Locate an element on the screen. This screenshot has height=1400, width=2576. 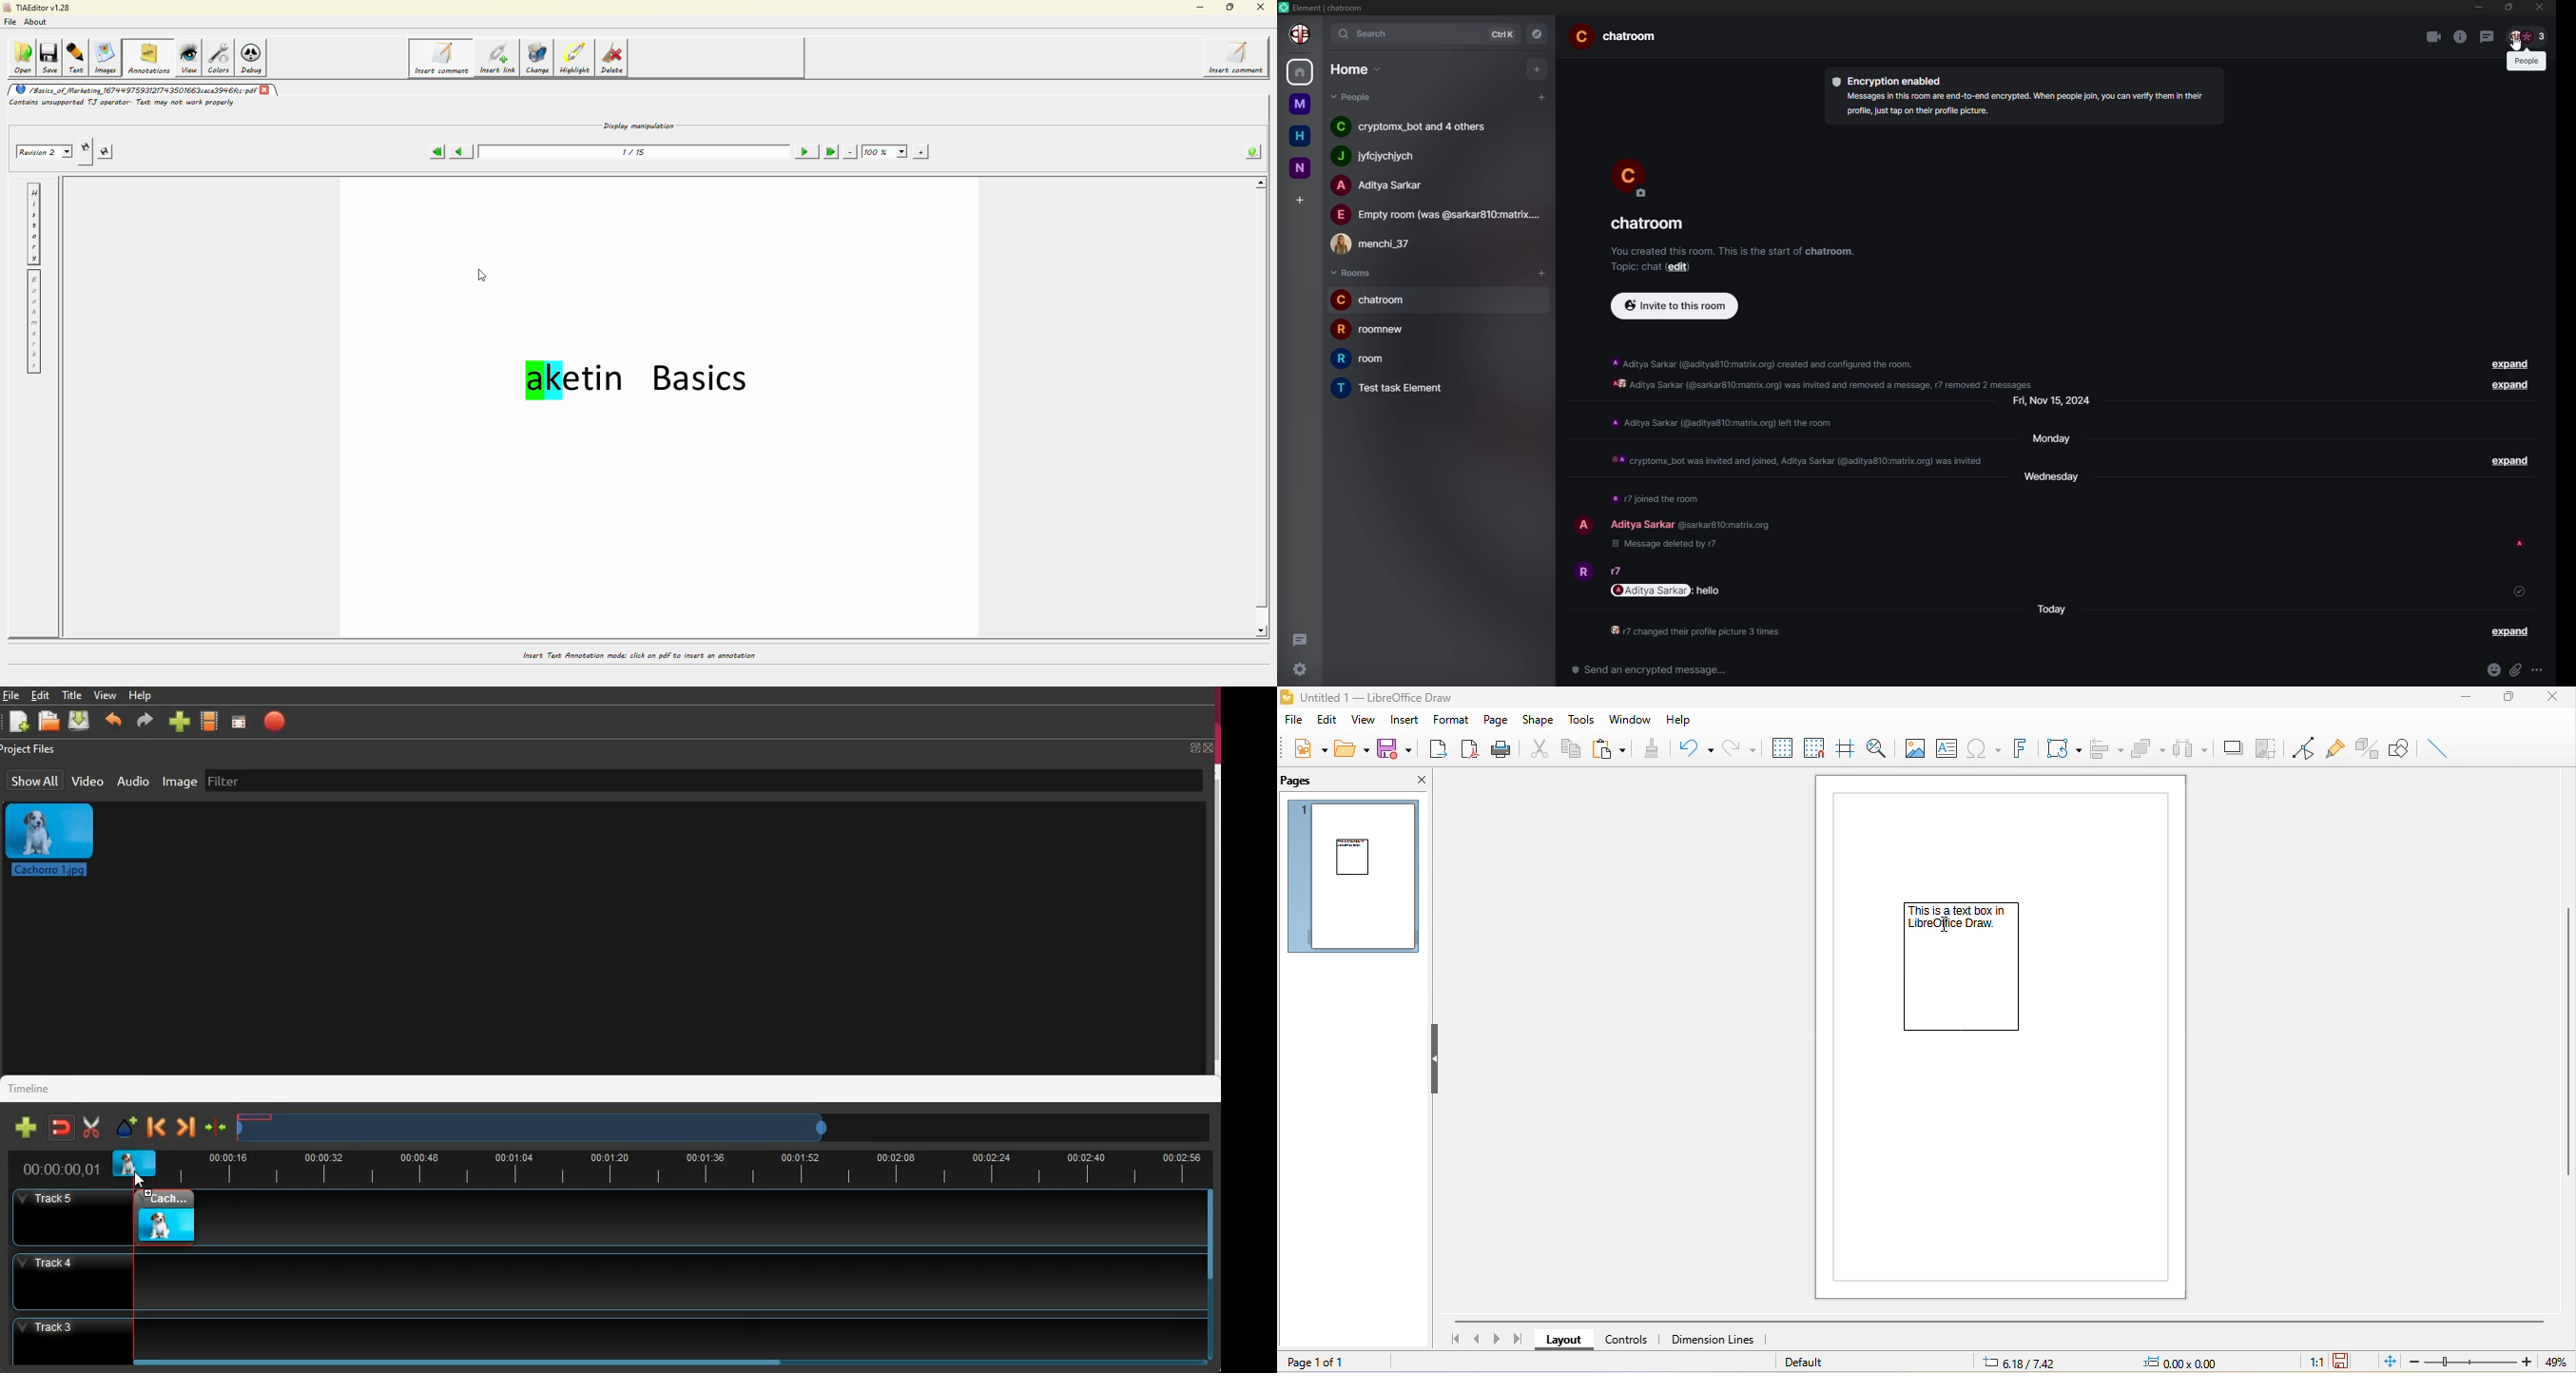
element is located at coordinates (1325, 9).